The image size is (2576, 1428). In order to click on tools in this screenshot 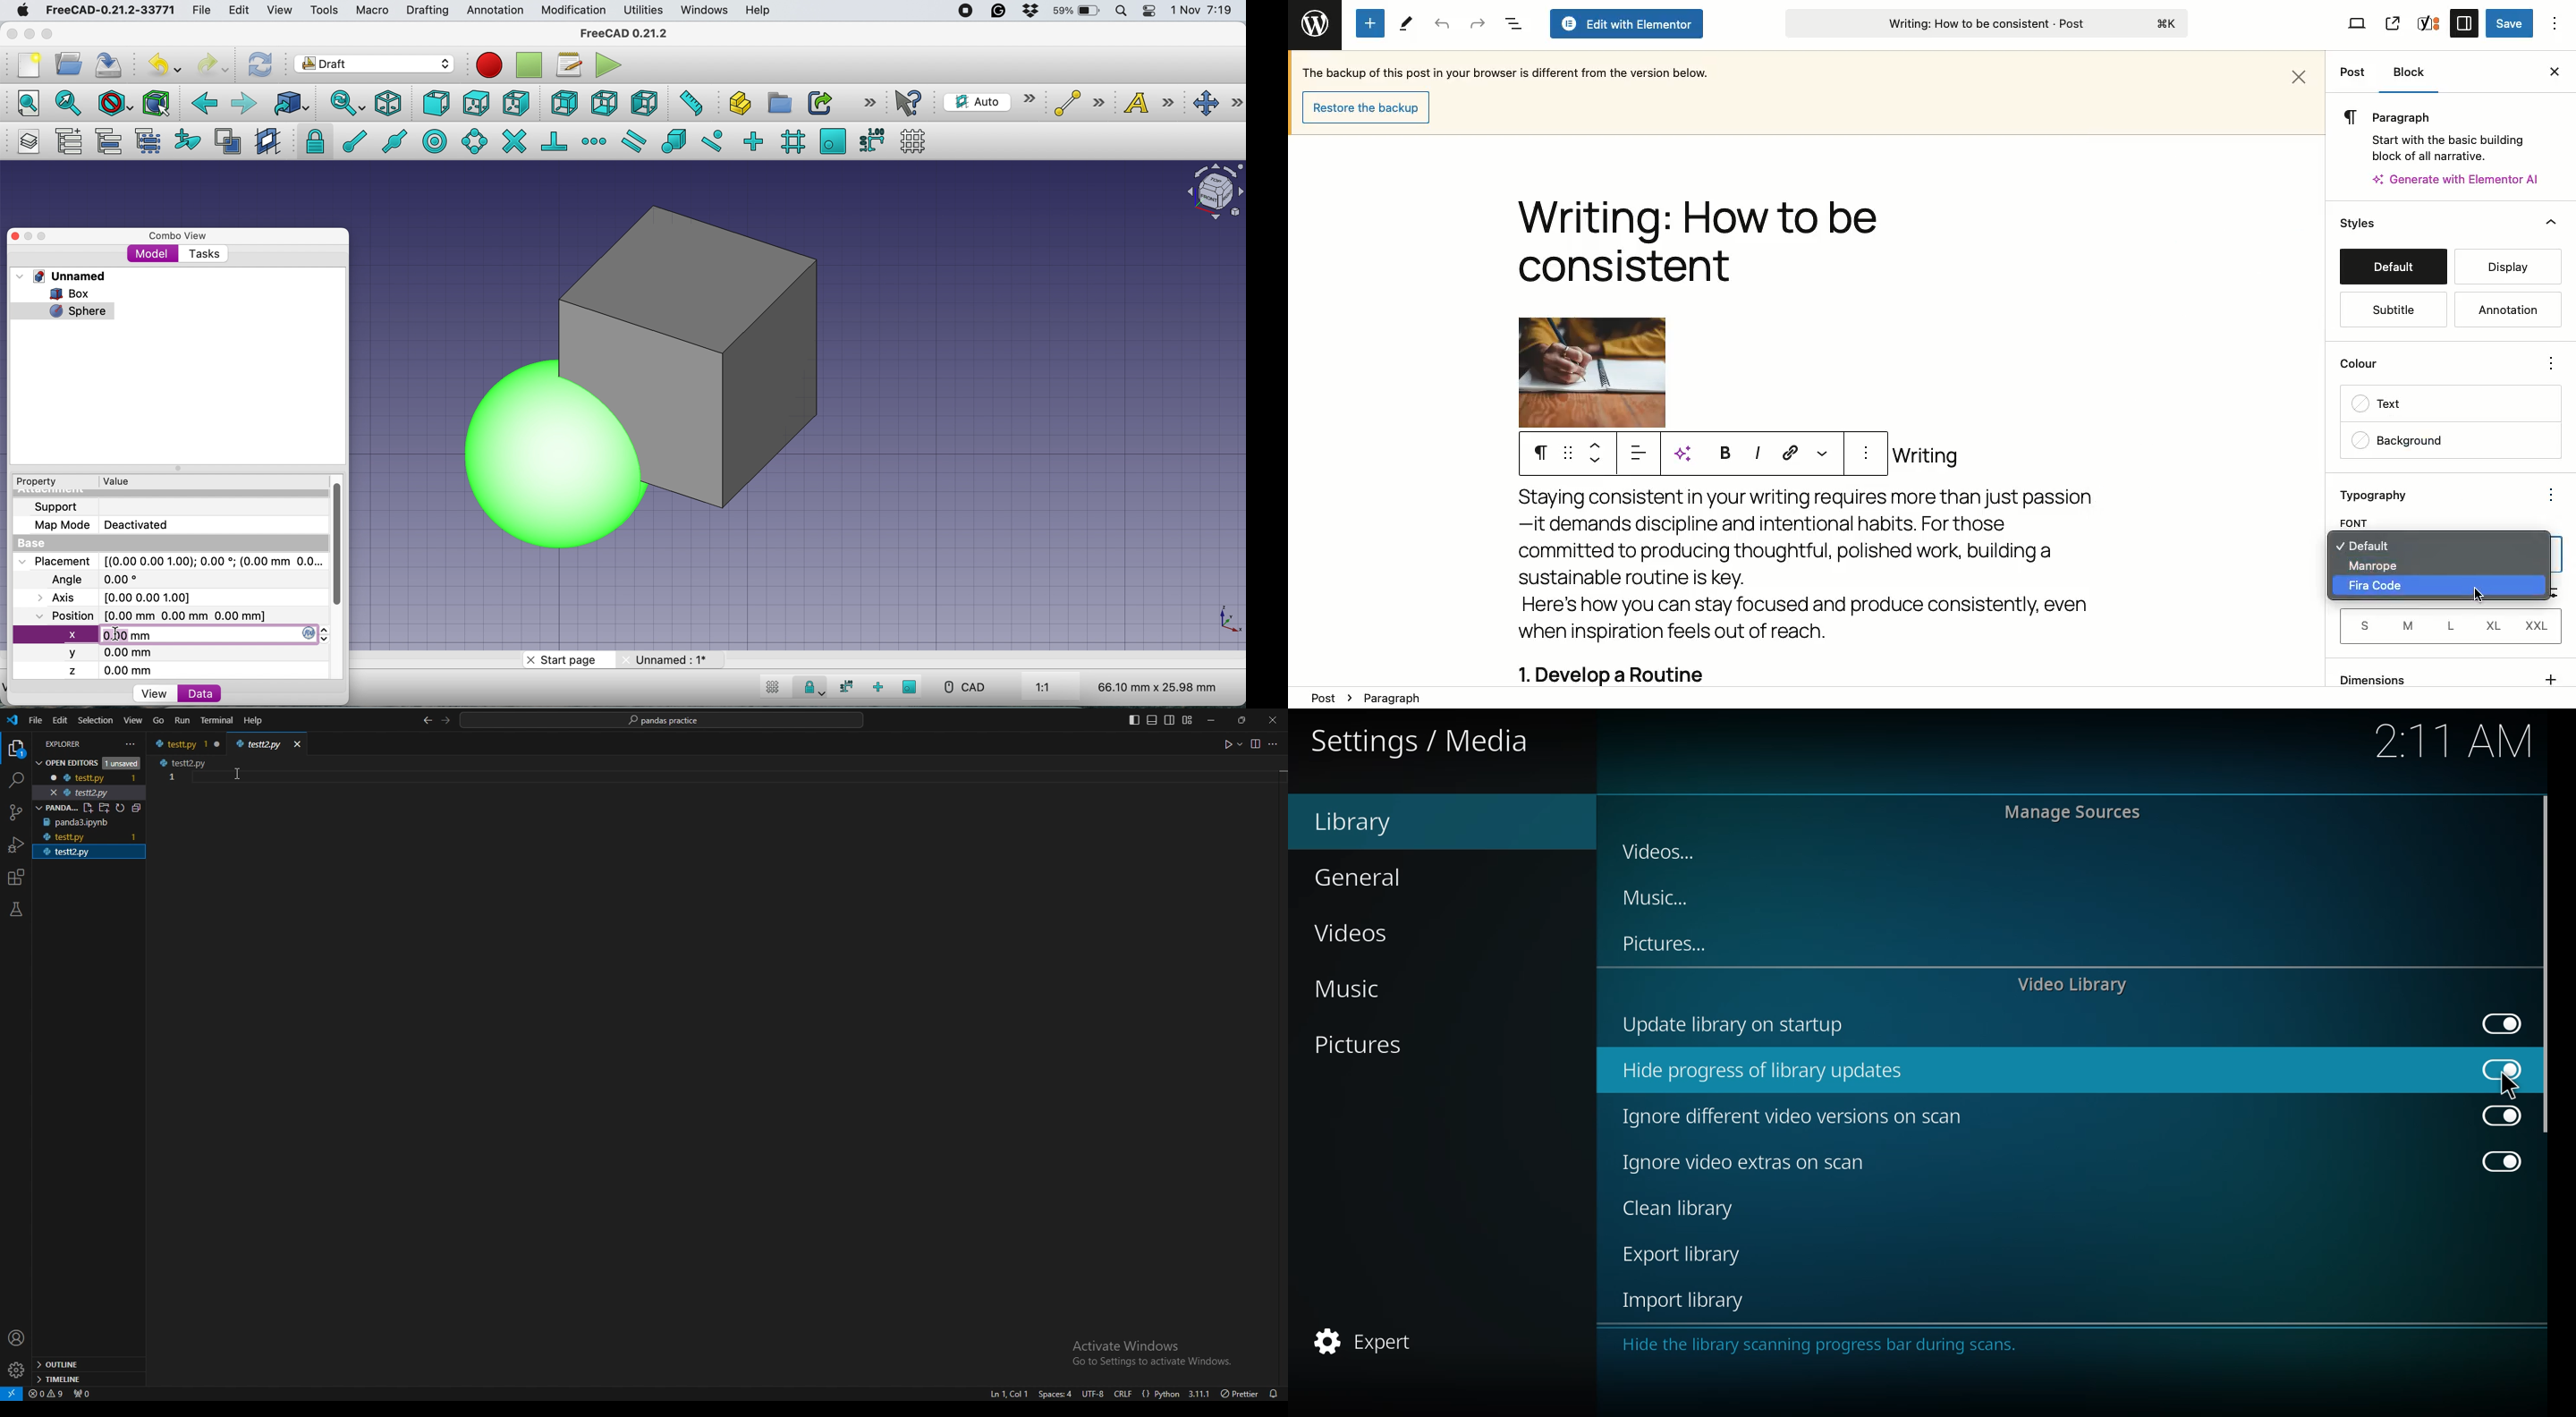, I will do `click(323, 11)`.